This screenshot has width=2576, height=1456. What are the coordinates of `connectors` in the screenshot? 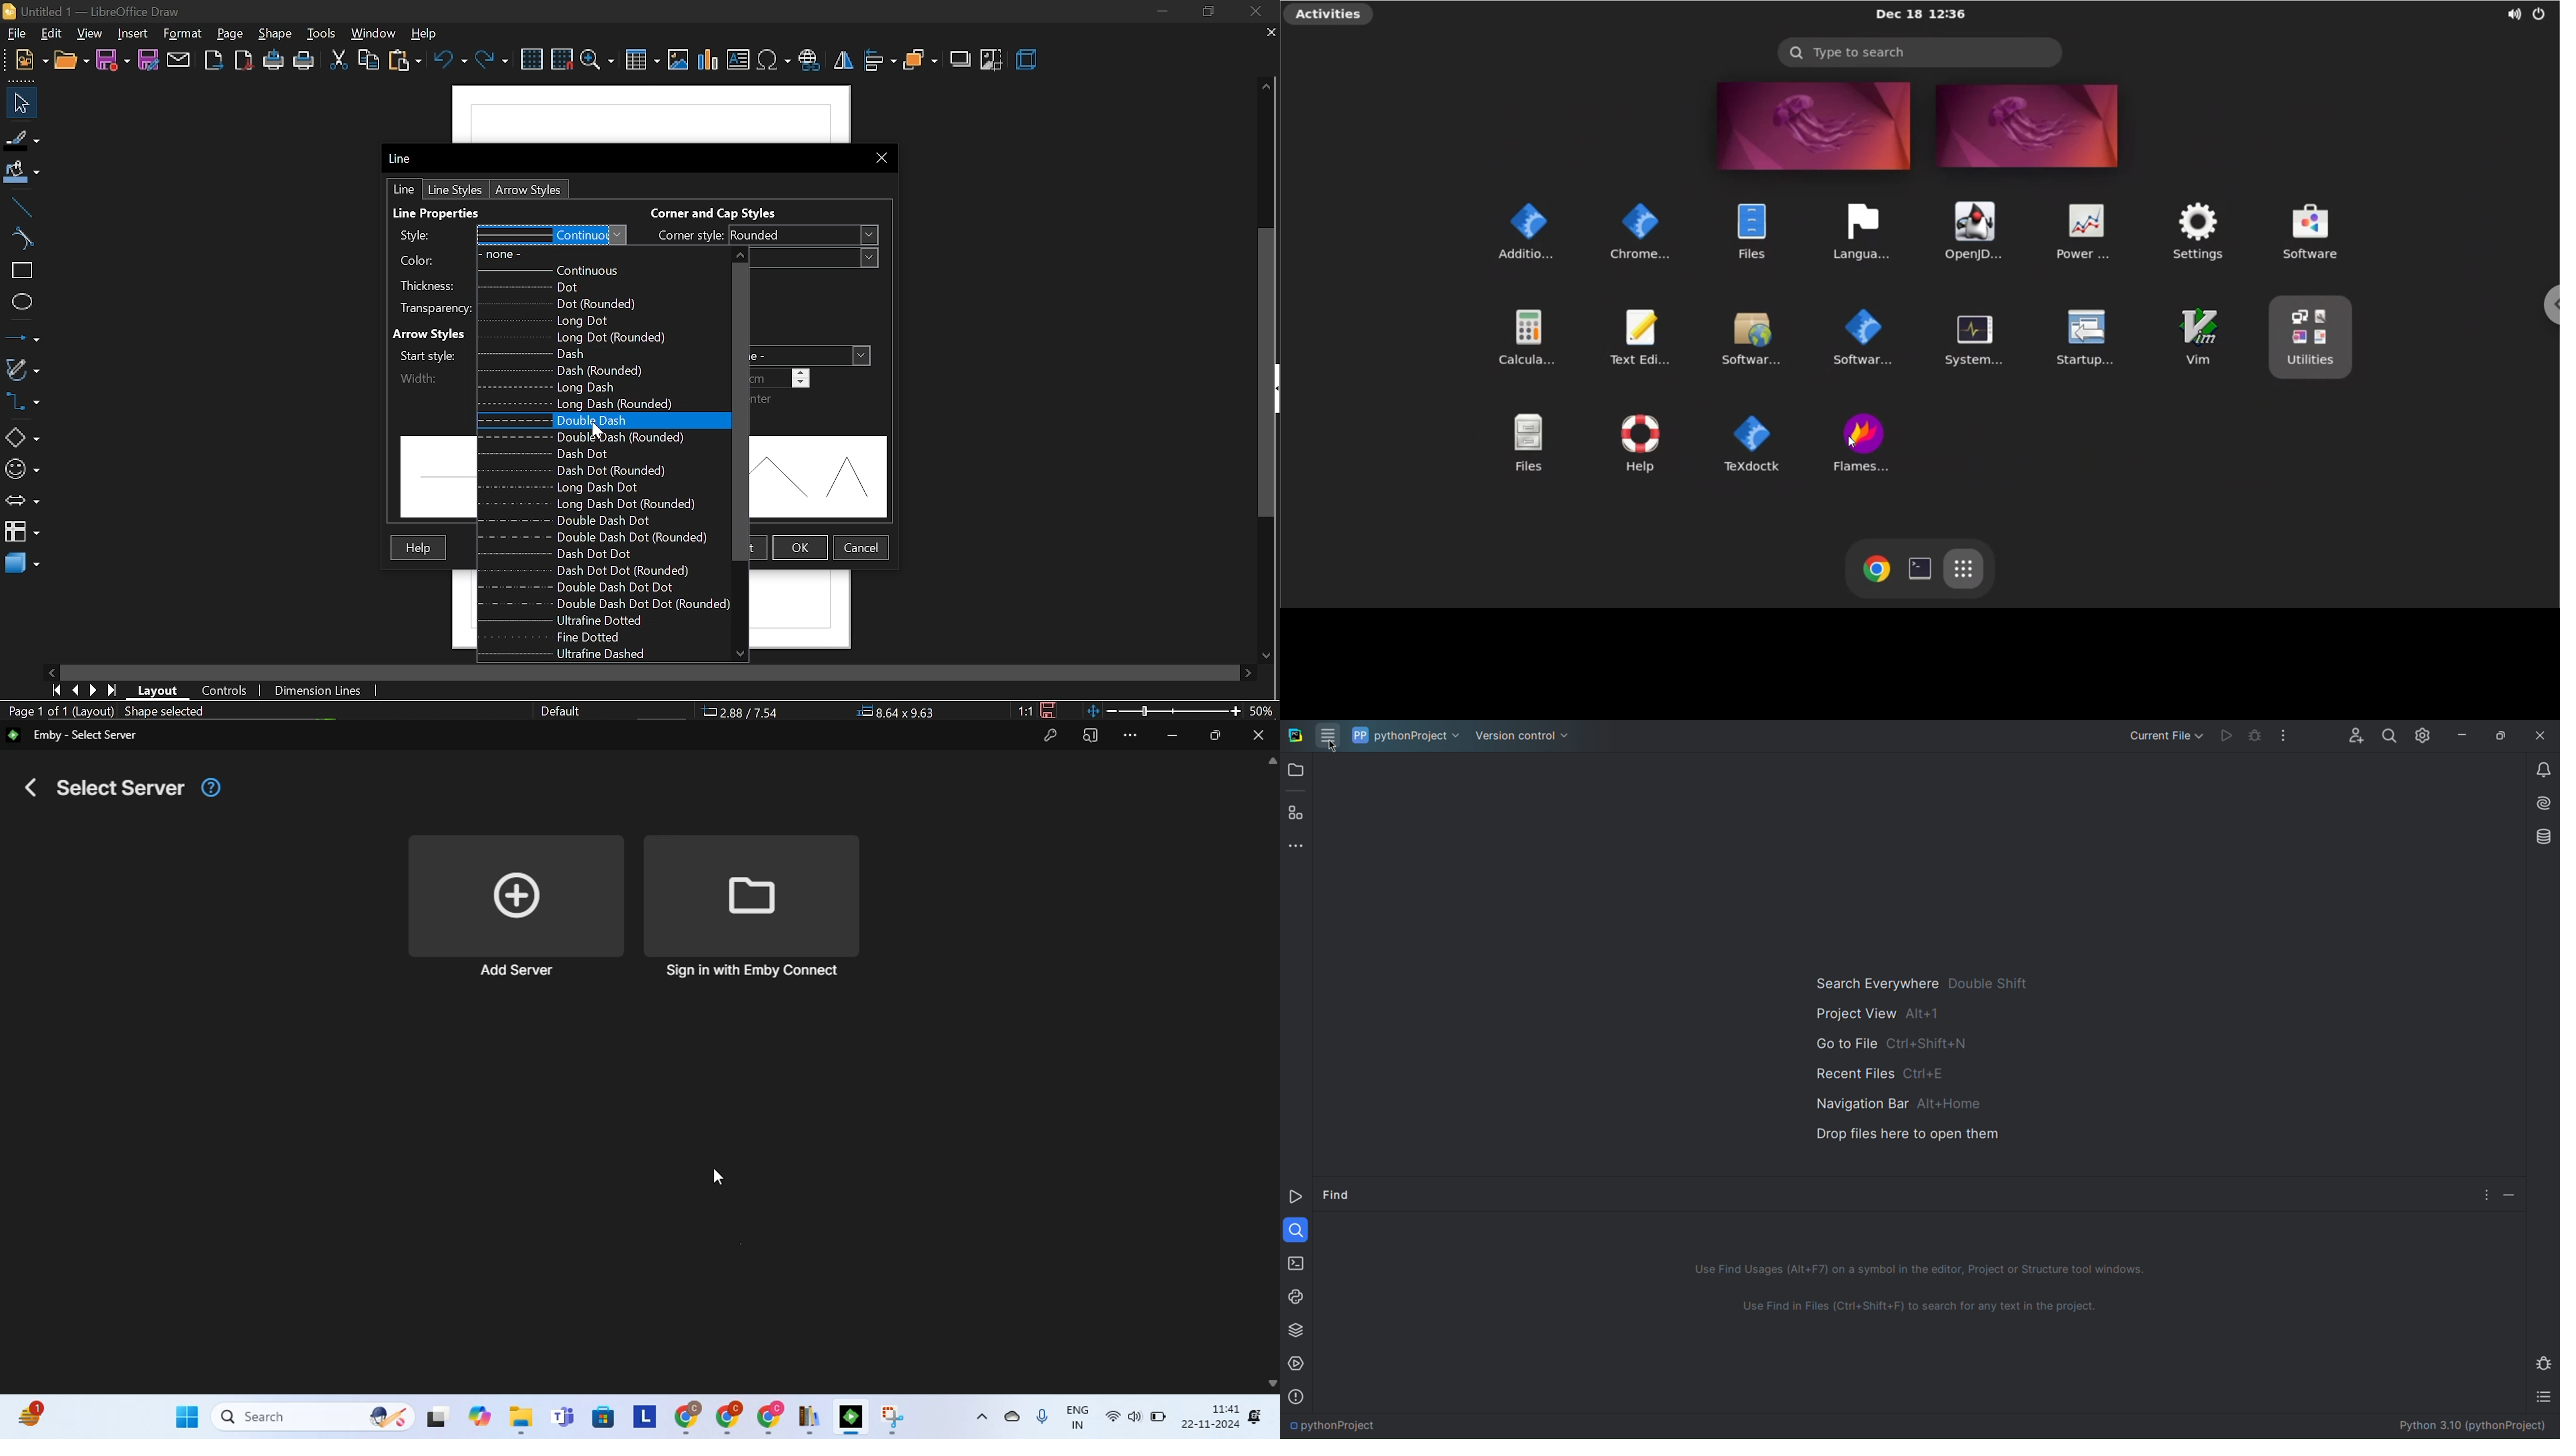 It's located at (24, 402).